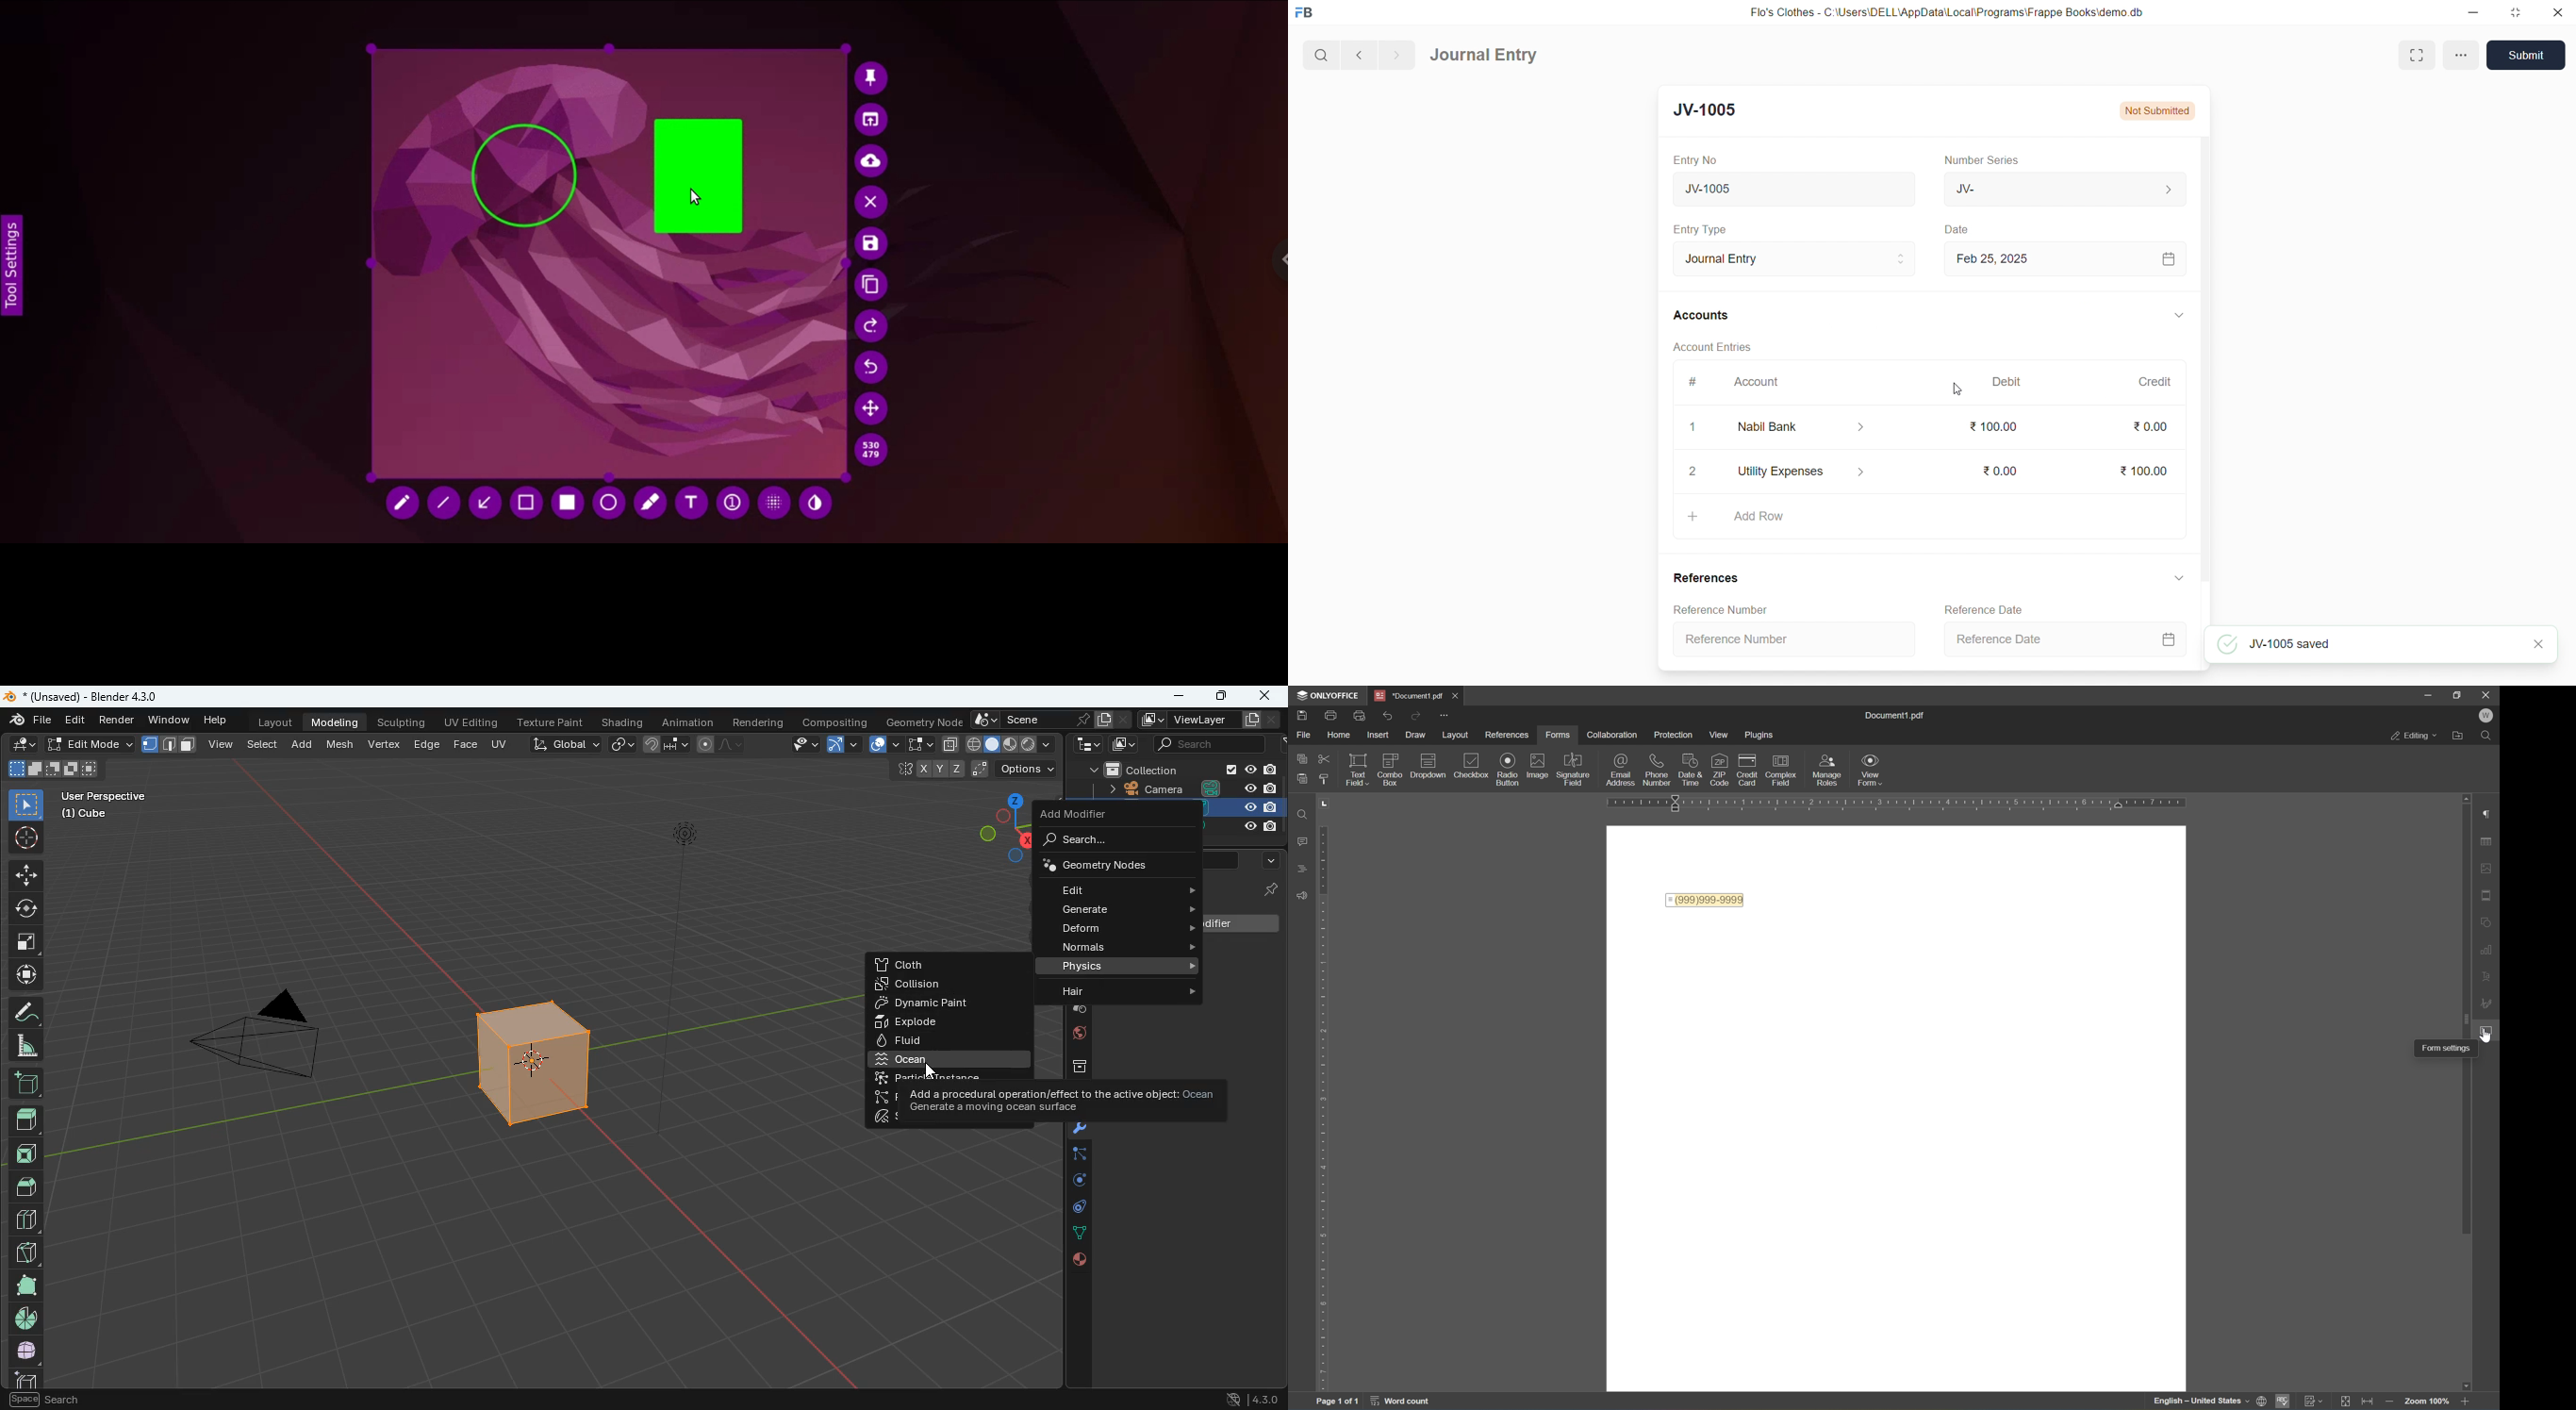 The height and width of the screenshot is (1428, 2576). I want to click on expand/collapse, so click(2173, 316).